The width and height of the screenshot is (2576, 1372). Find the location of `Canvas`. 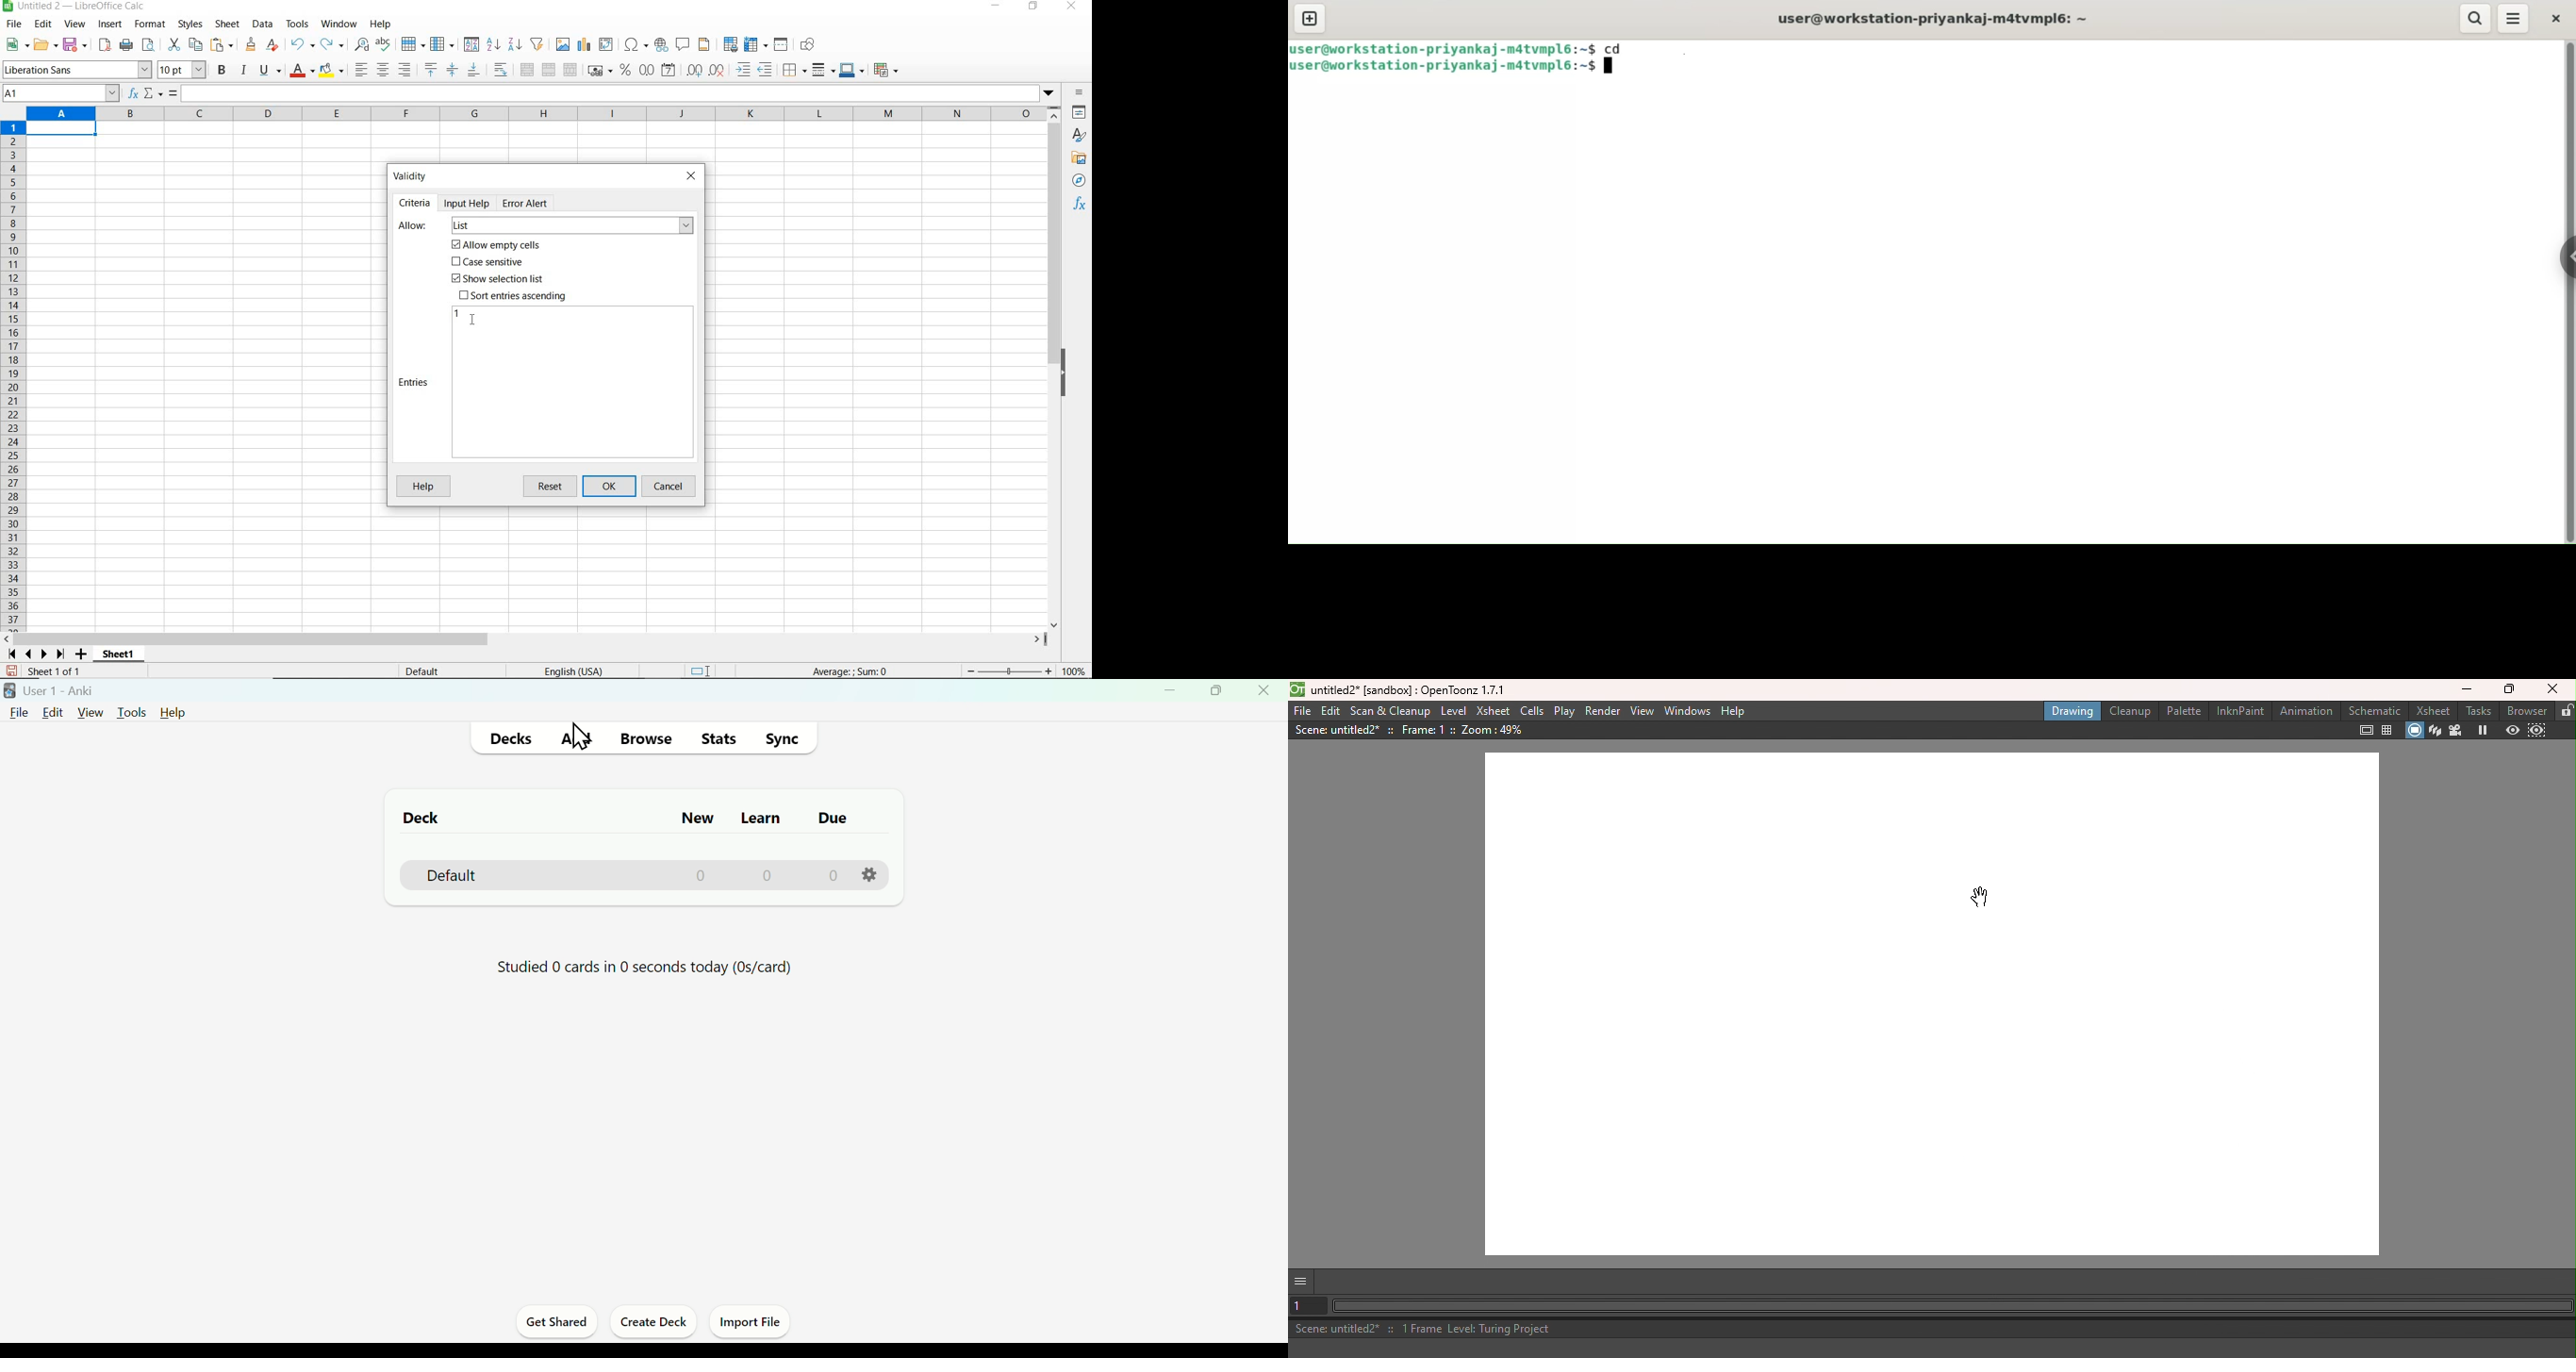

Canvas is located at coordinates (1943, 1008).